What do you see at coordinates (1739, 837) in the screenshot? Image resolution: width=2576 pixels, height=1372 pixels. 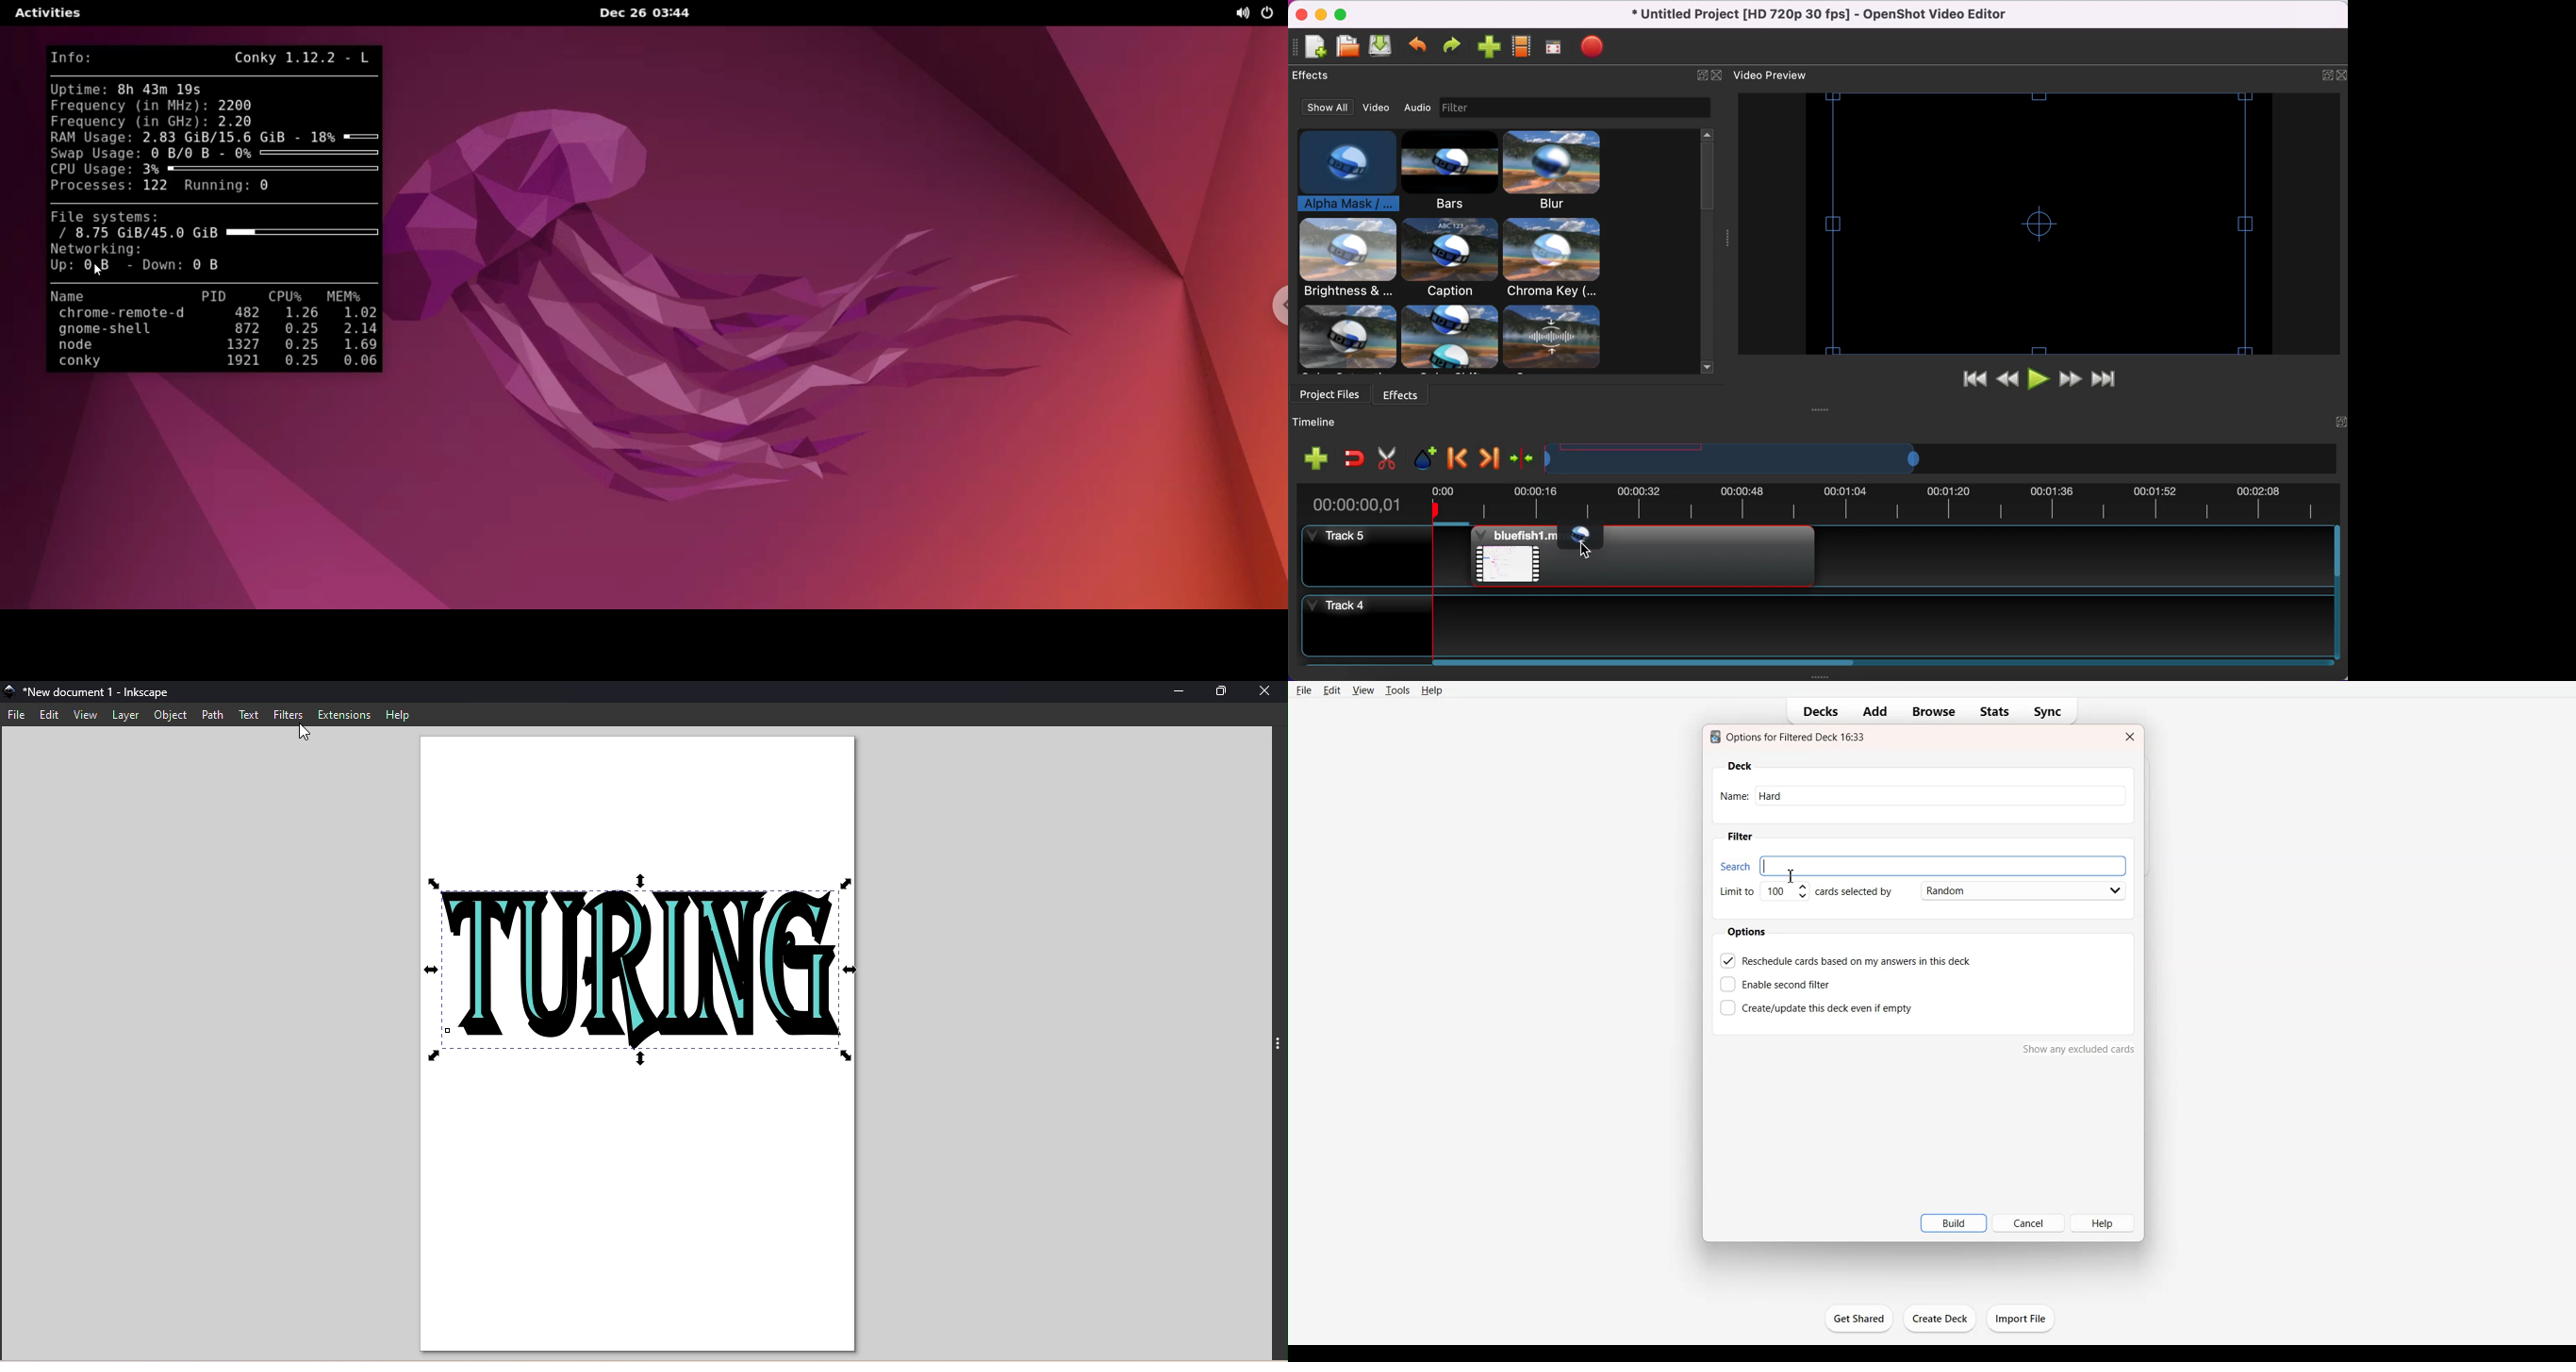 I see `Filter` at bounding box center [1739, 837].